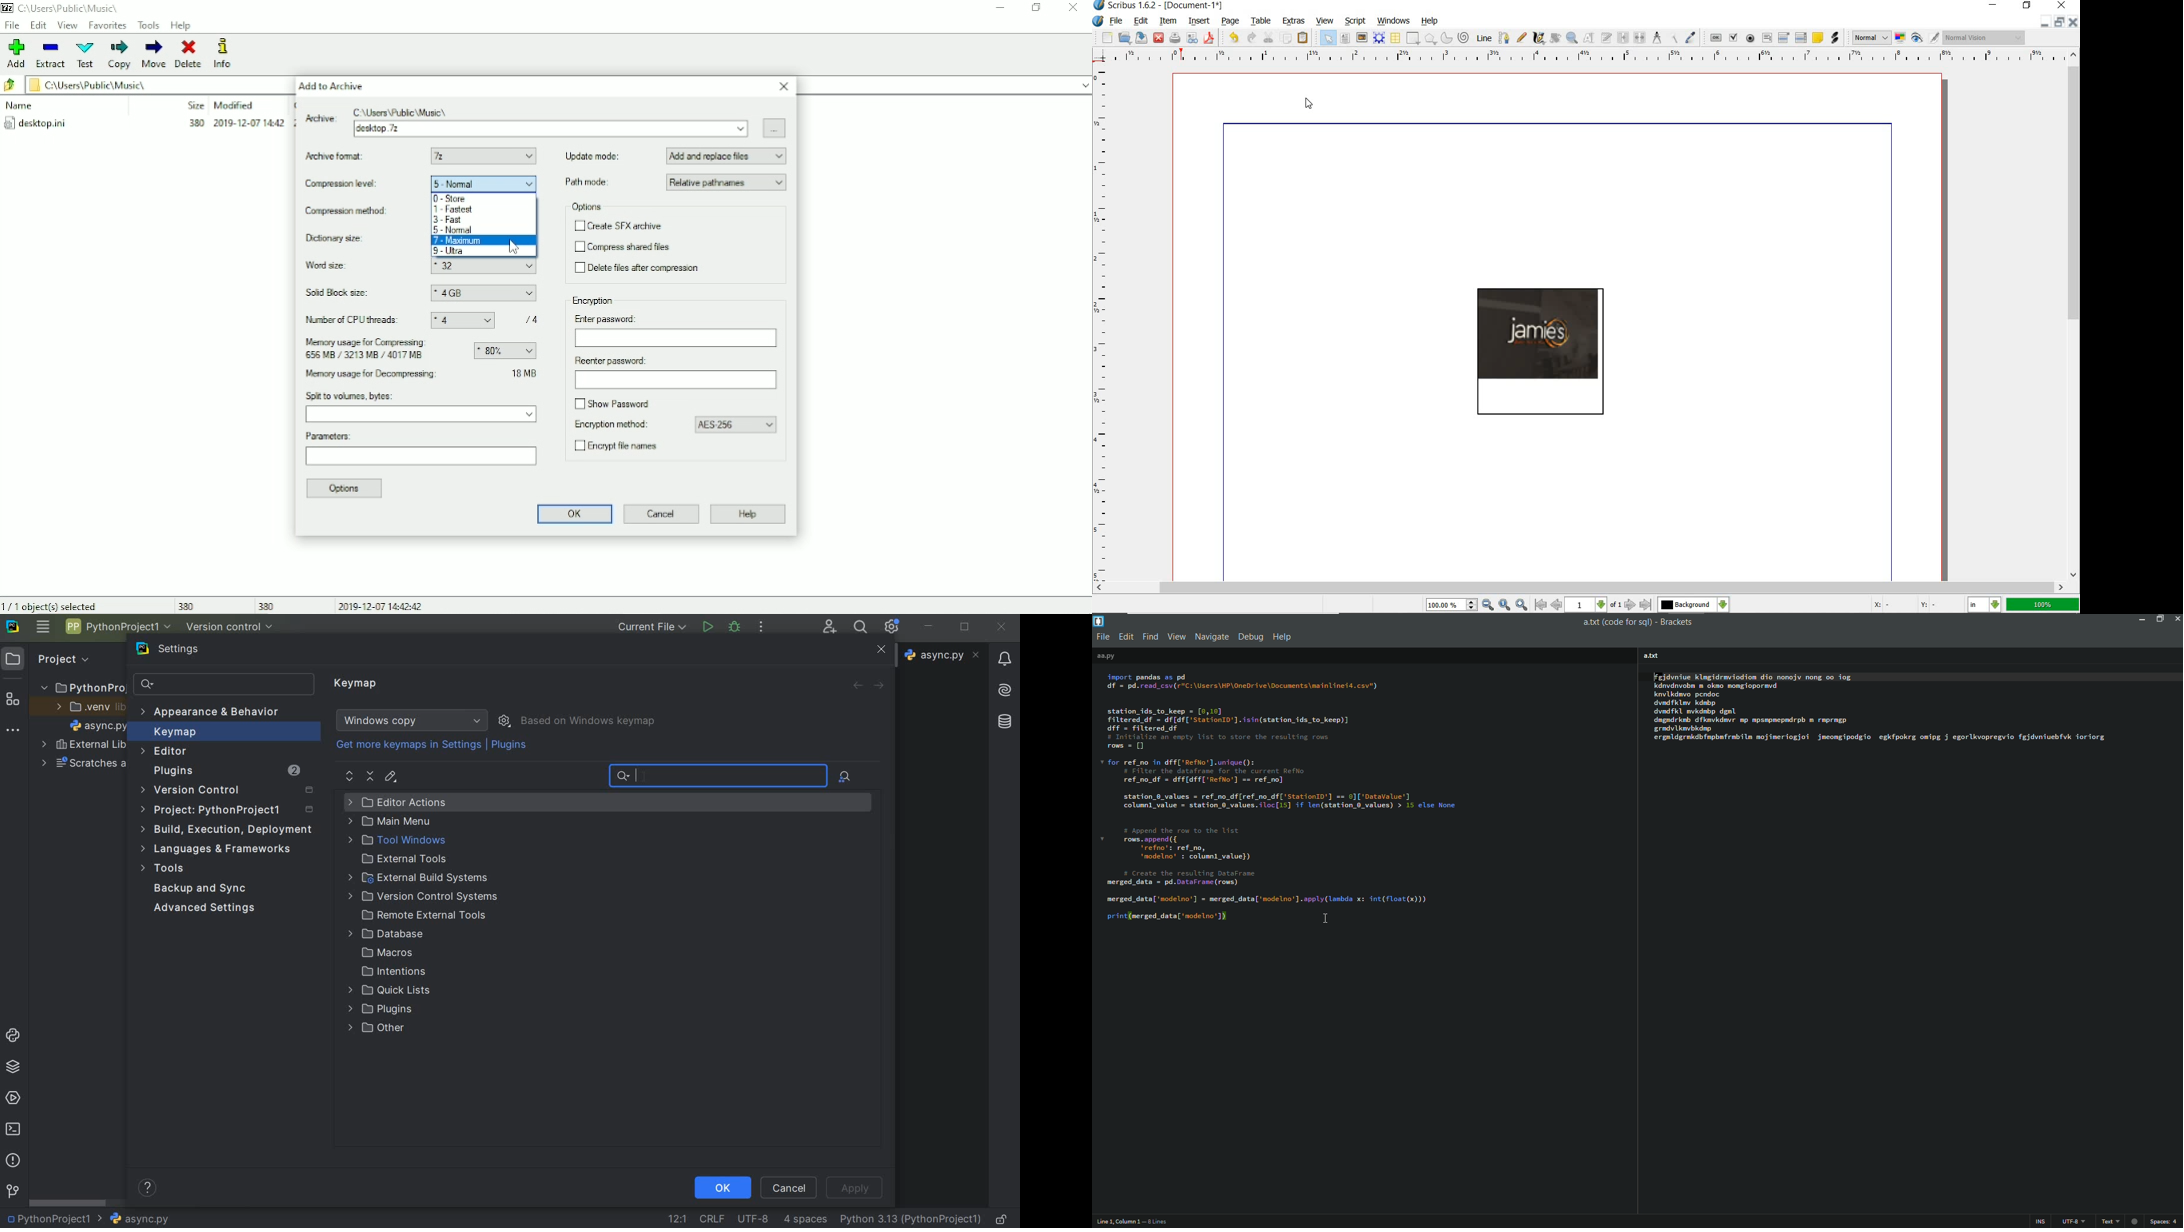 Image resolution: width=2184 pixels, height=1232 pixels. What do you see at coordinates (455, 230) in the screenshot?
I see `5 - Normal` at bounding box center [455, 230].